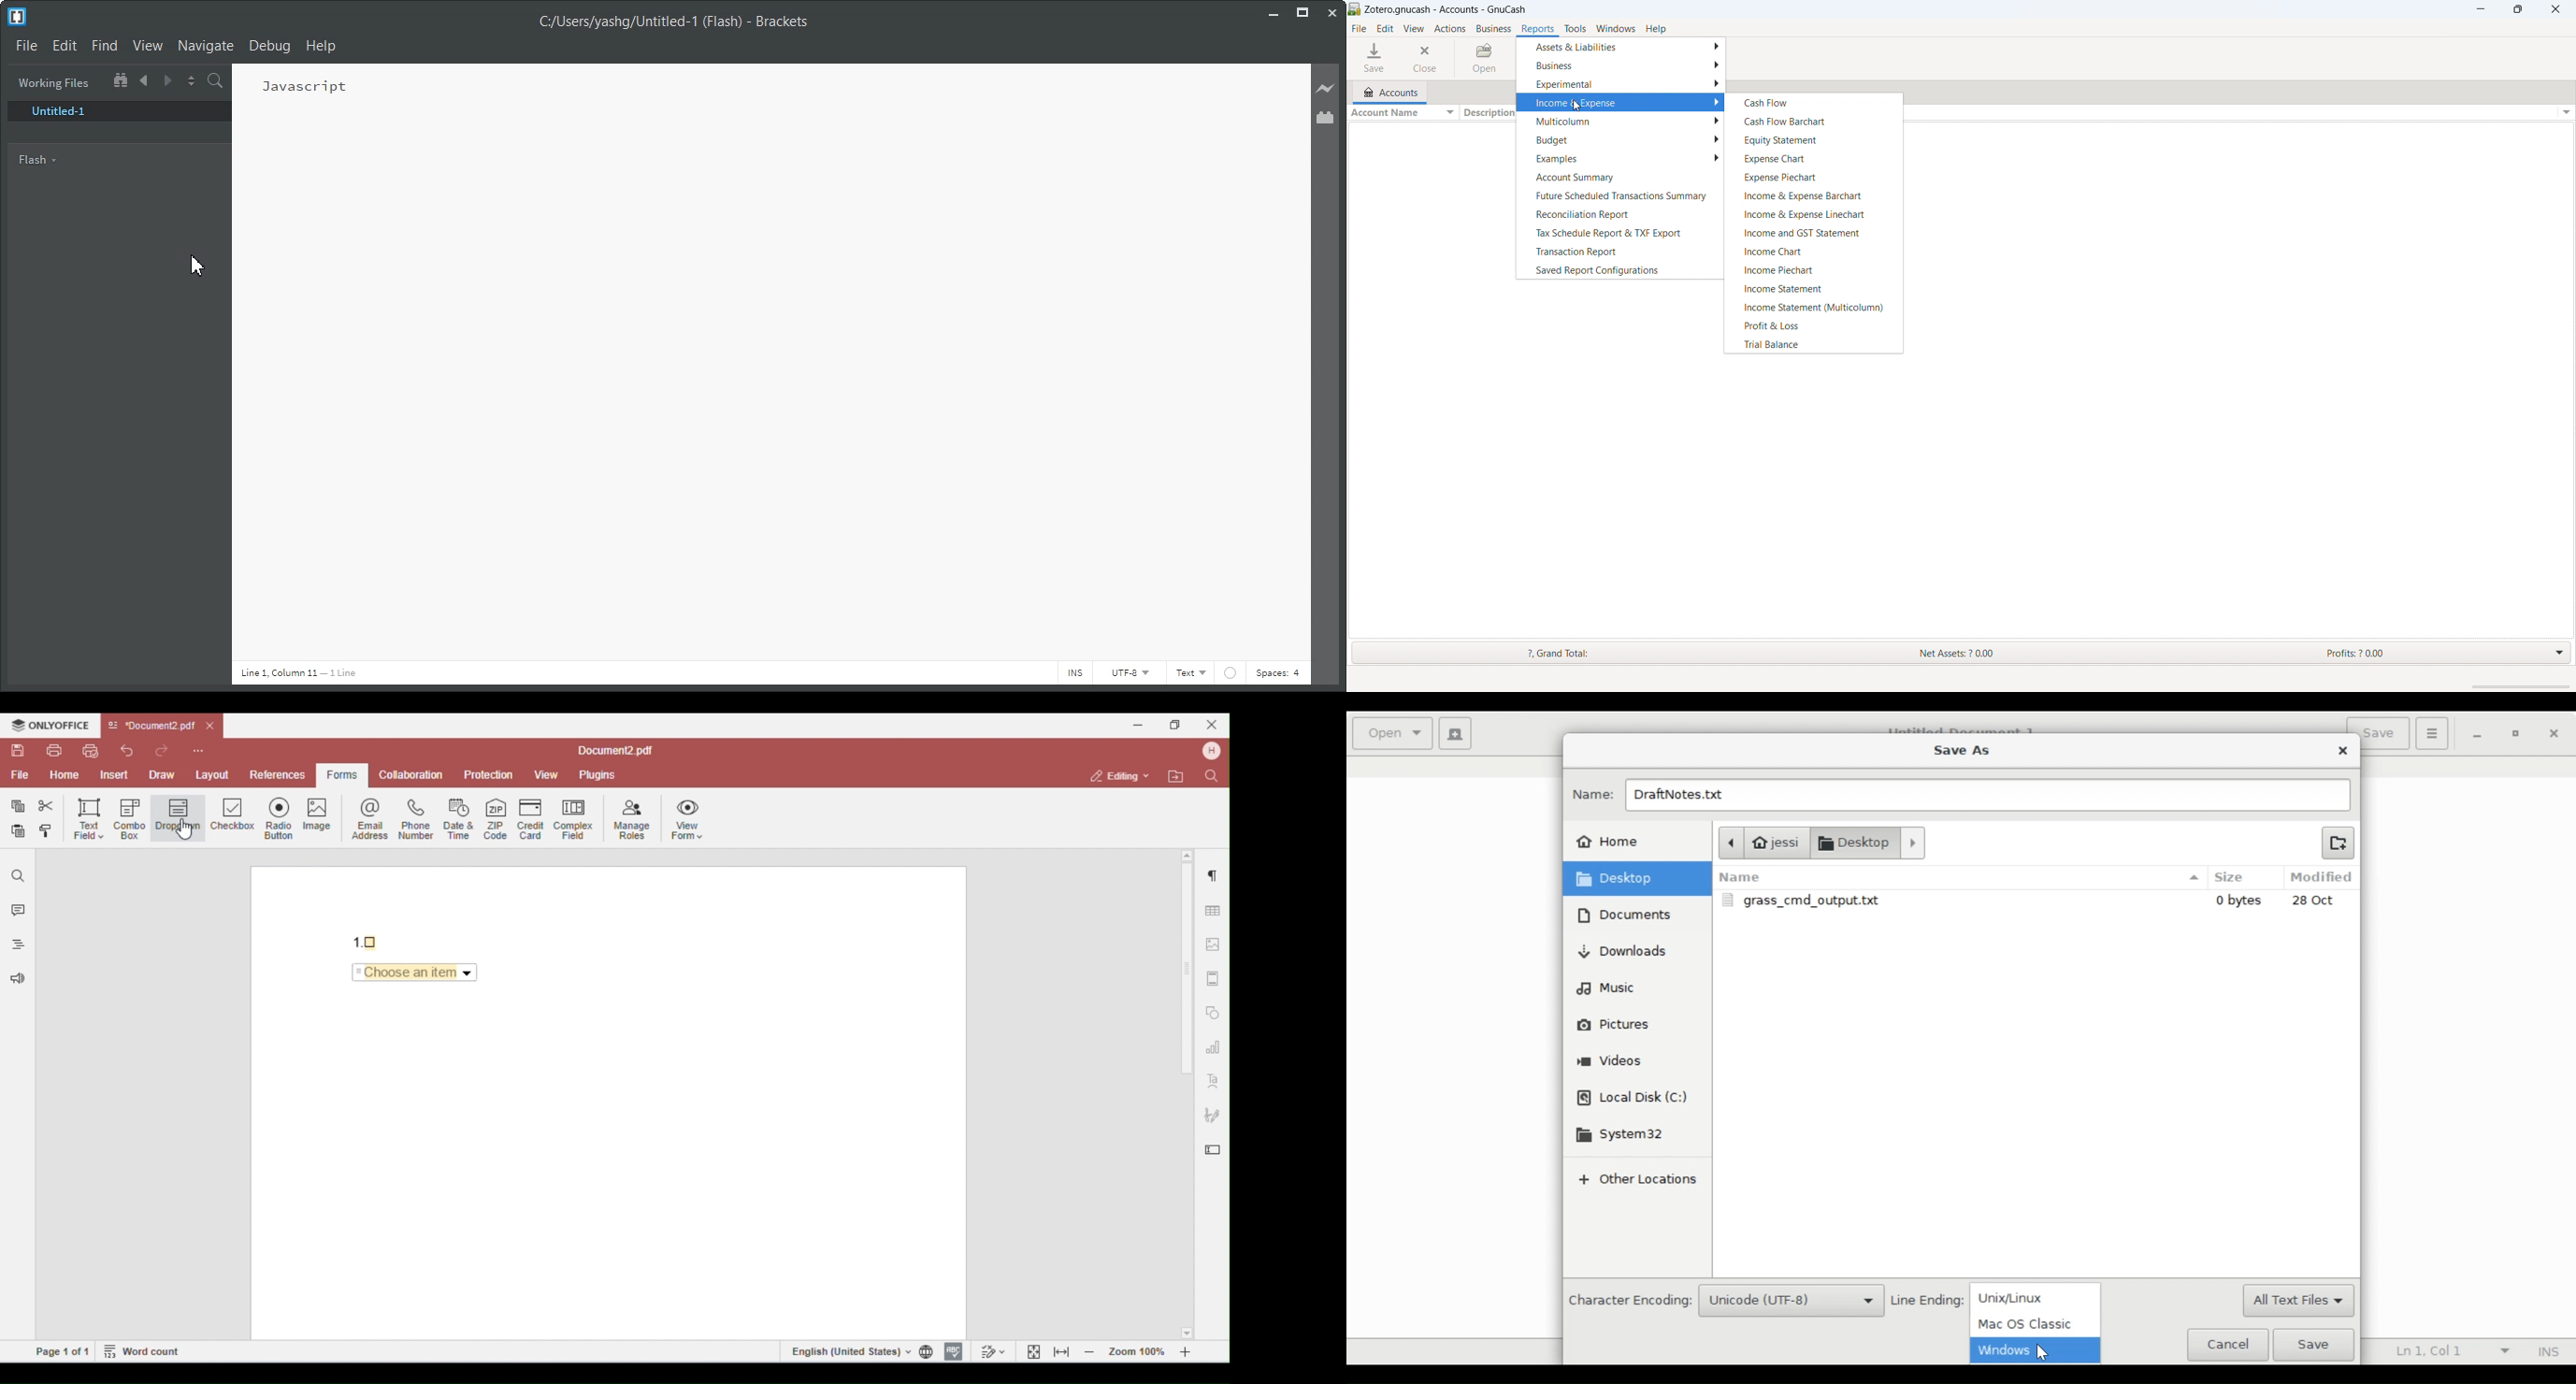 The height and width of the screenshot is (1400, 2576). I want to click on jessi, so click(1762, 842).